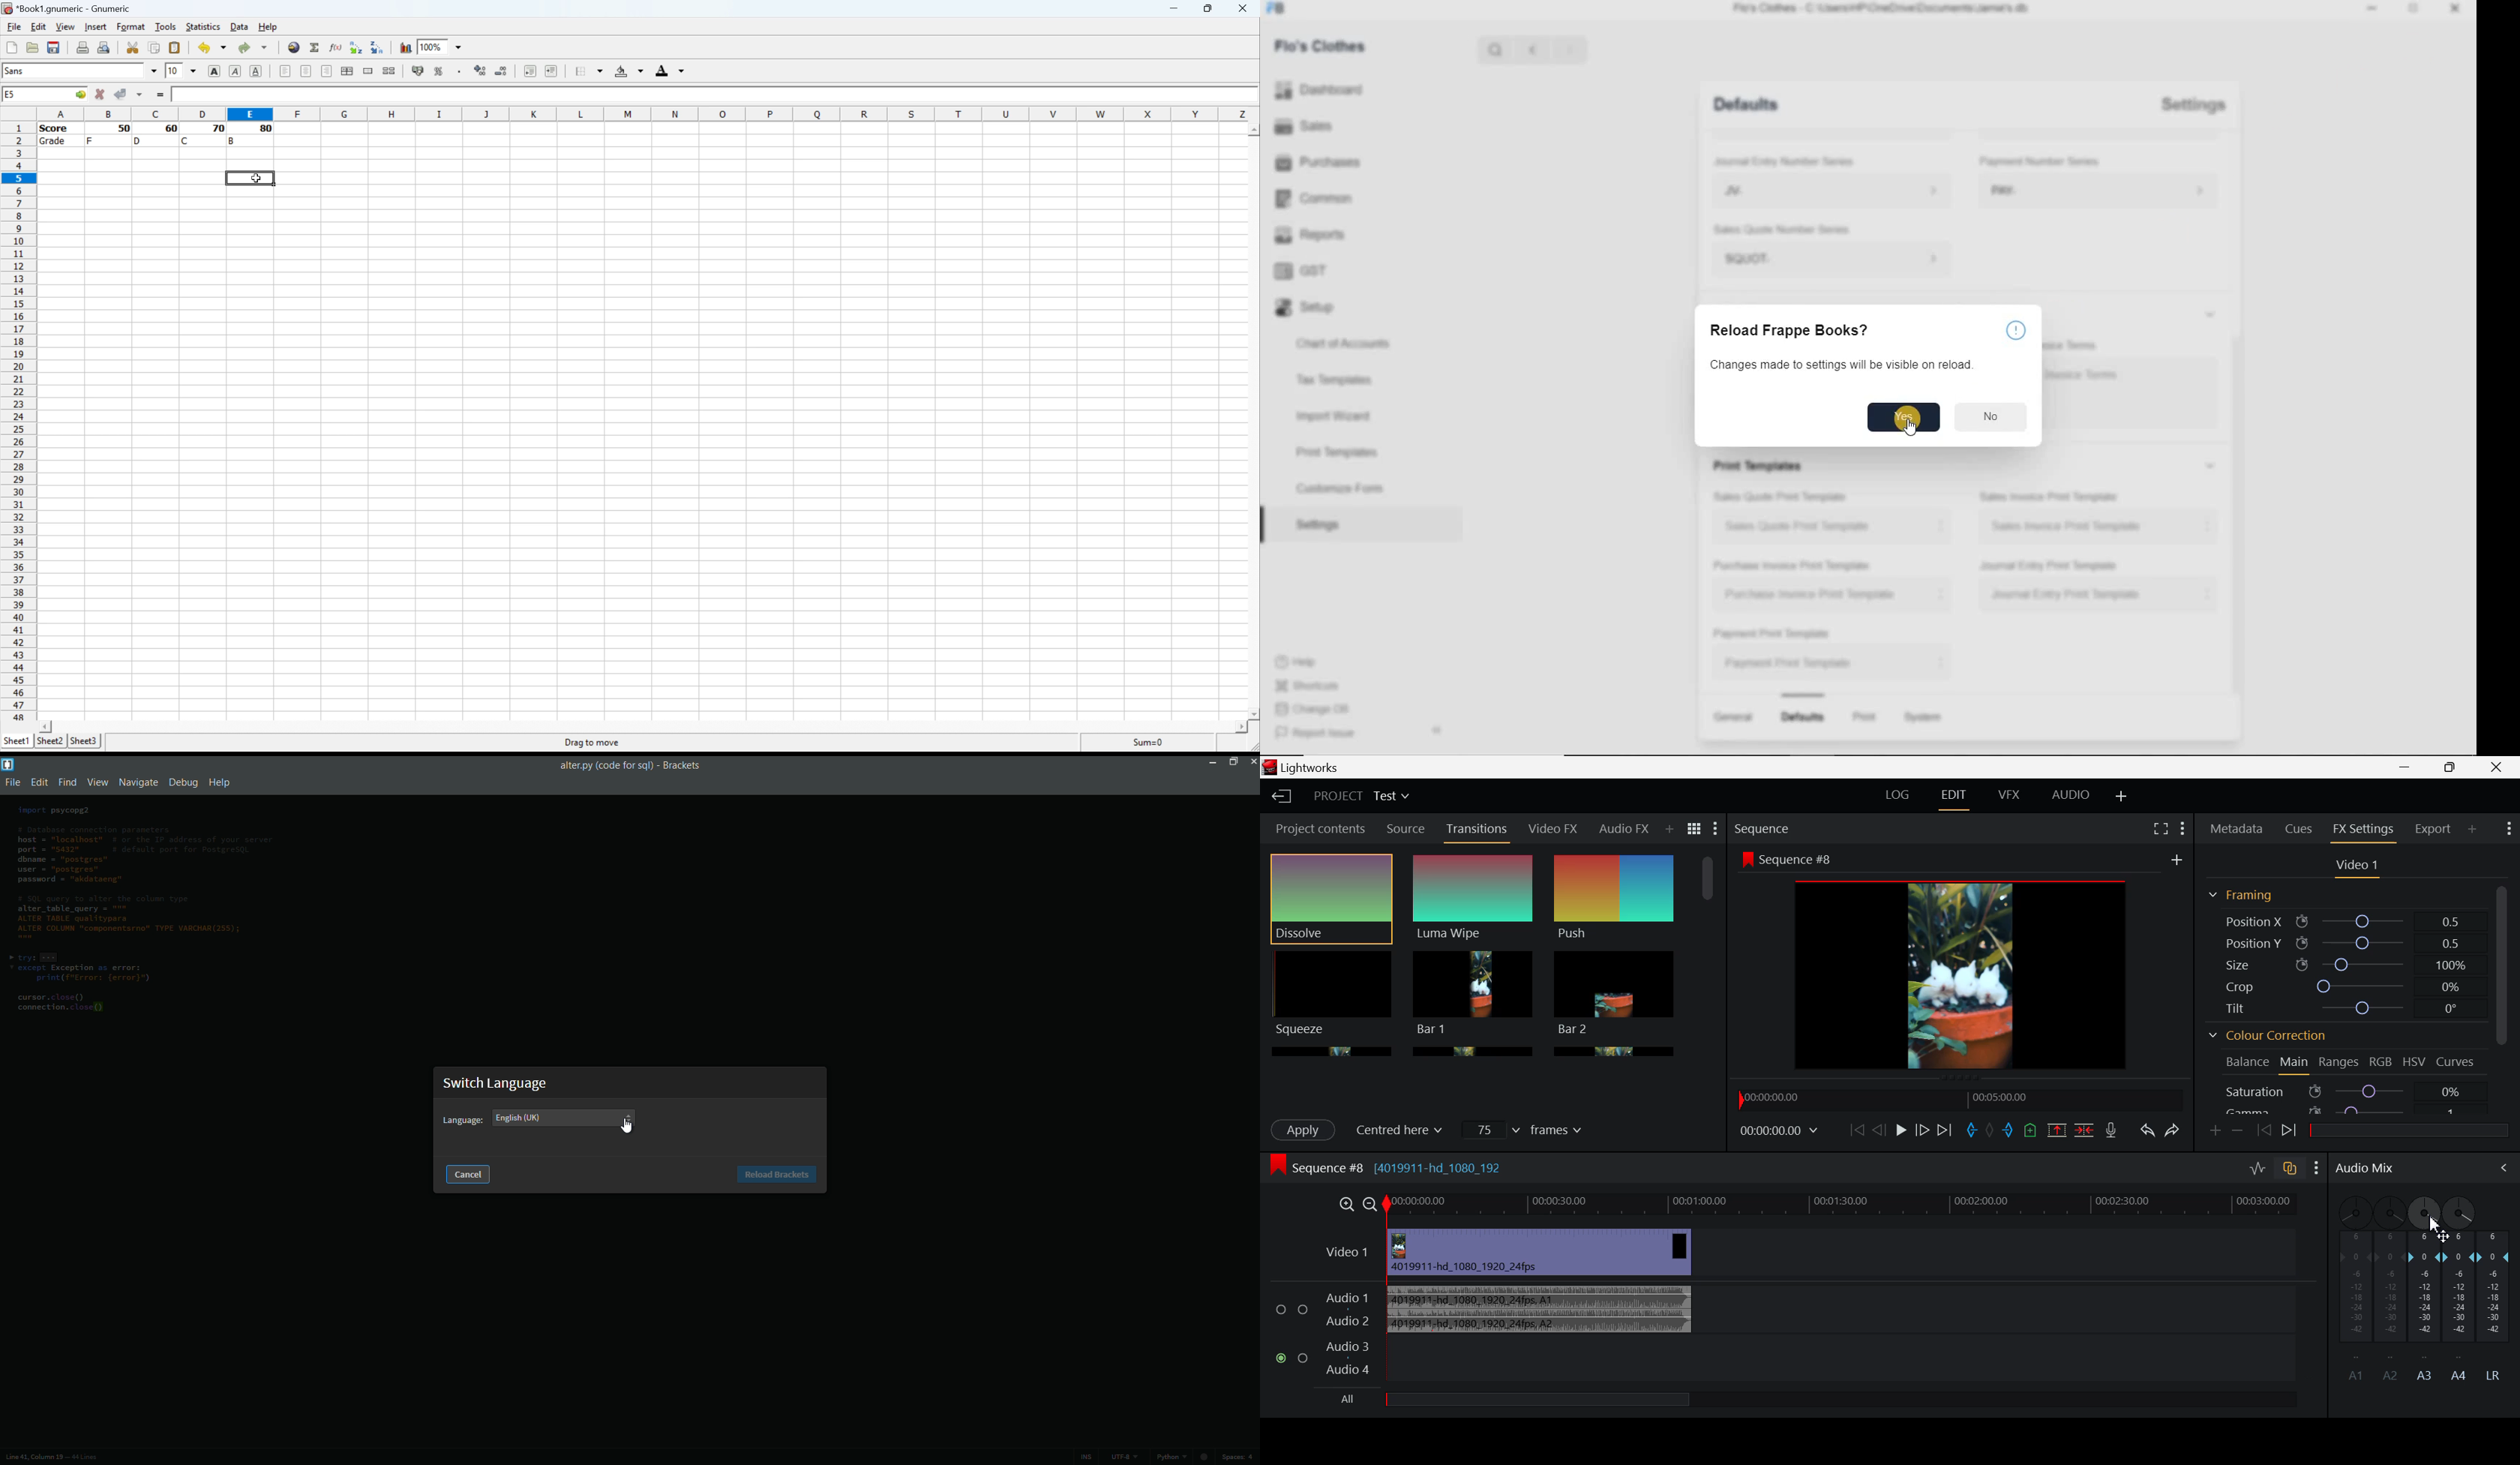 The height and width of the screenshot is (1484, 2520). What do you see at coordinates (2236, 828) in the screenshot?
I see `Metadata` at bounding box center [2236, 828].